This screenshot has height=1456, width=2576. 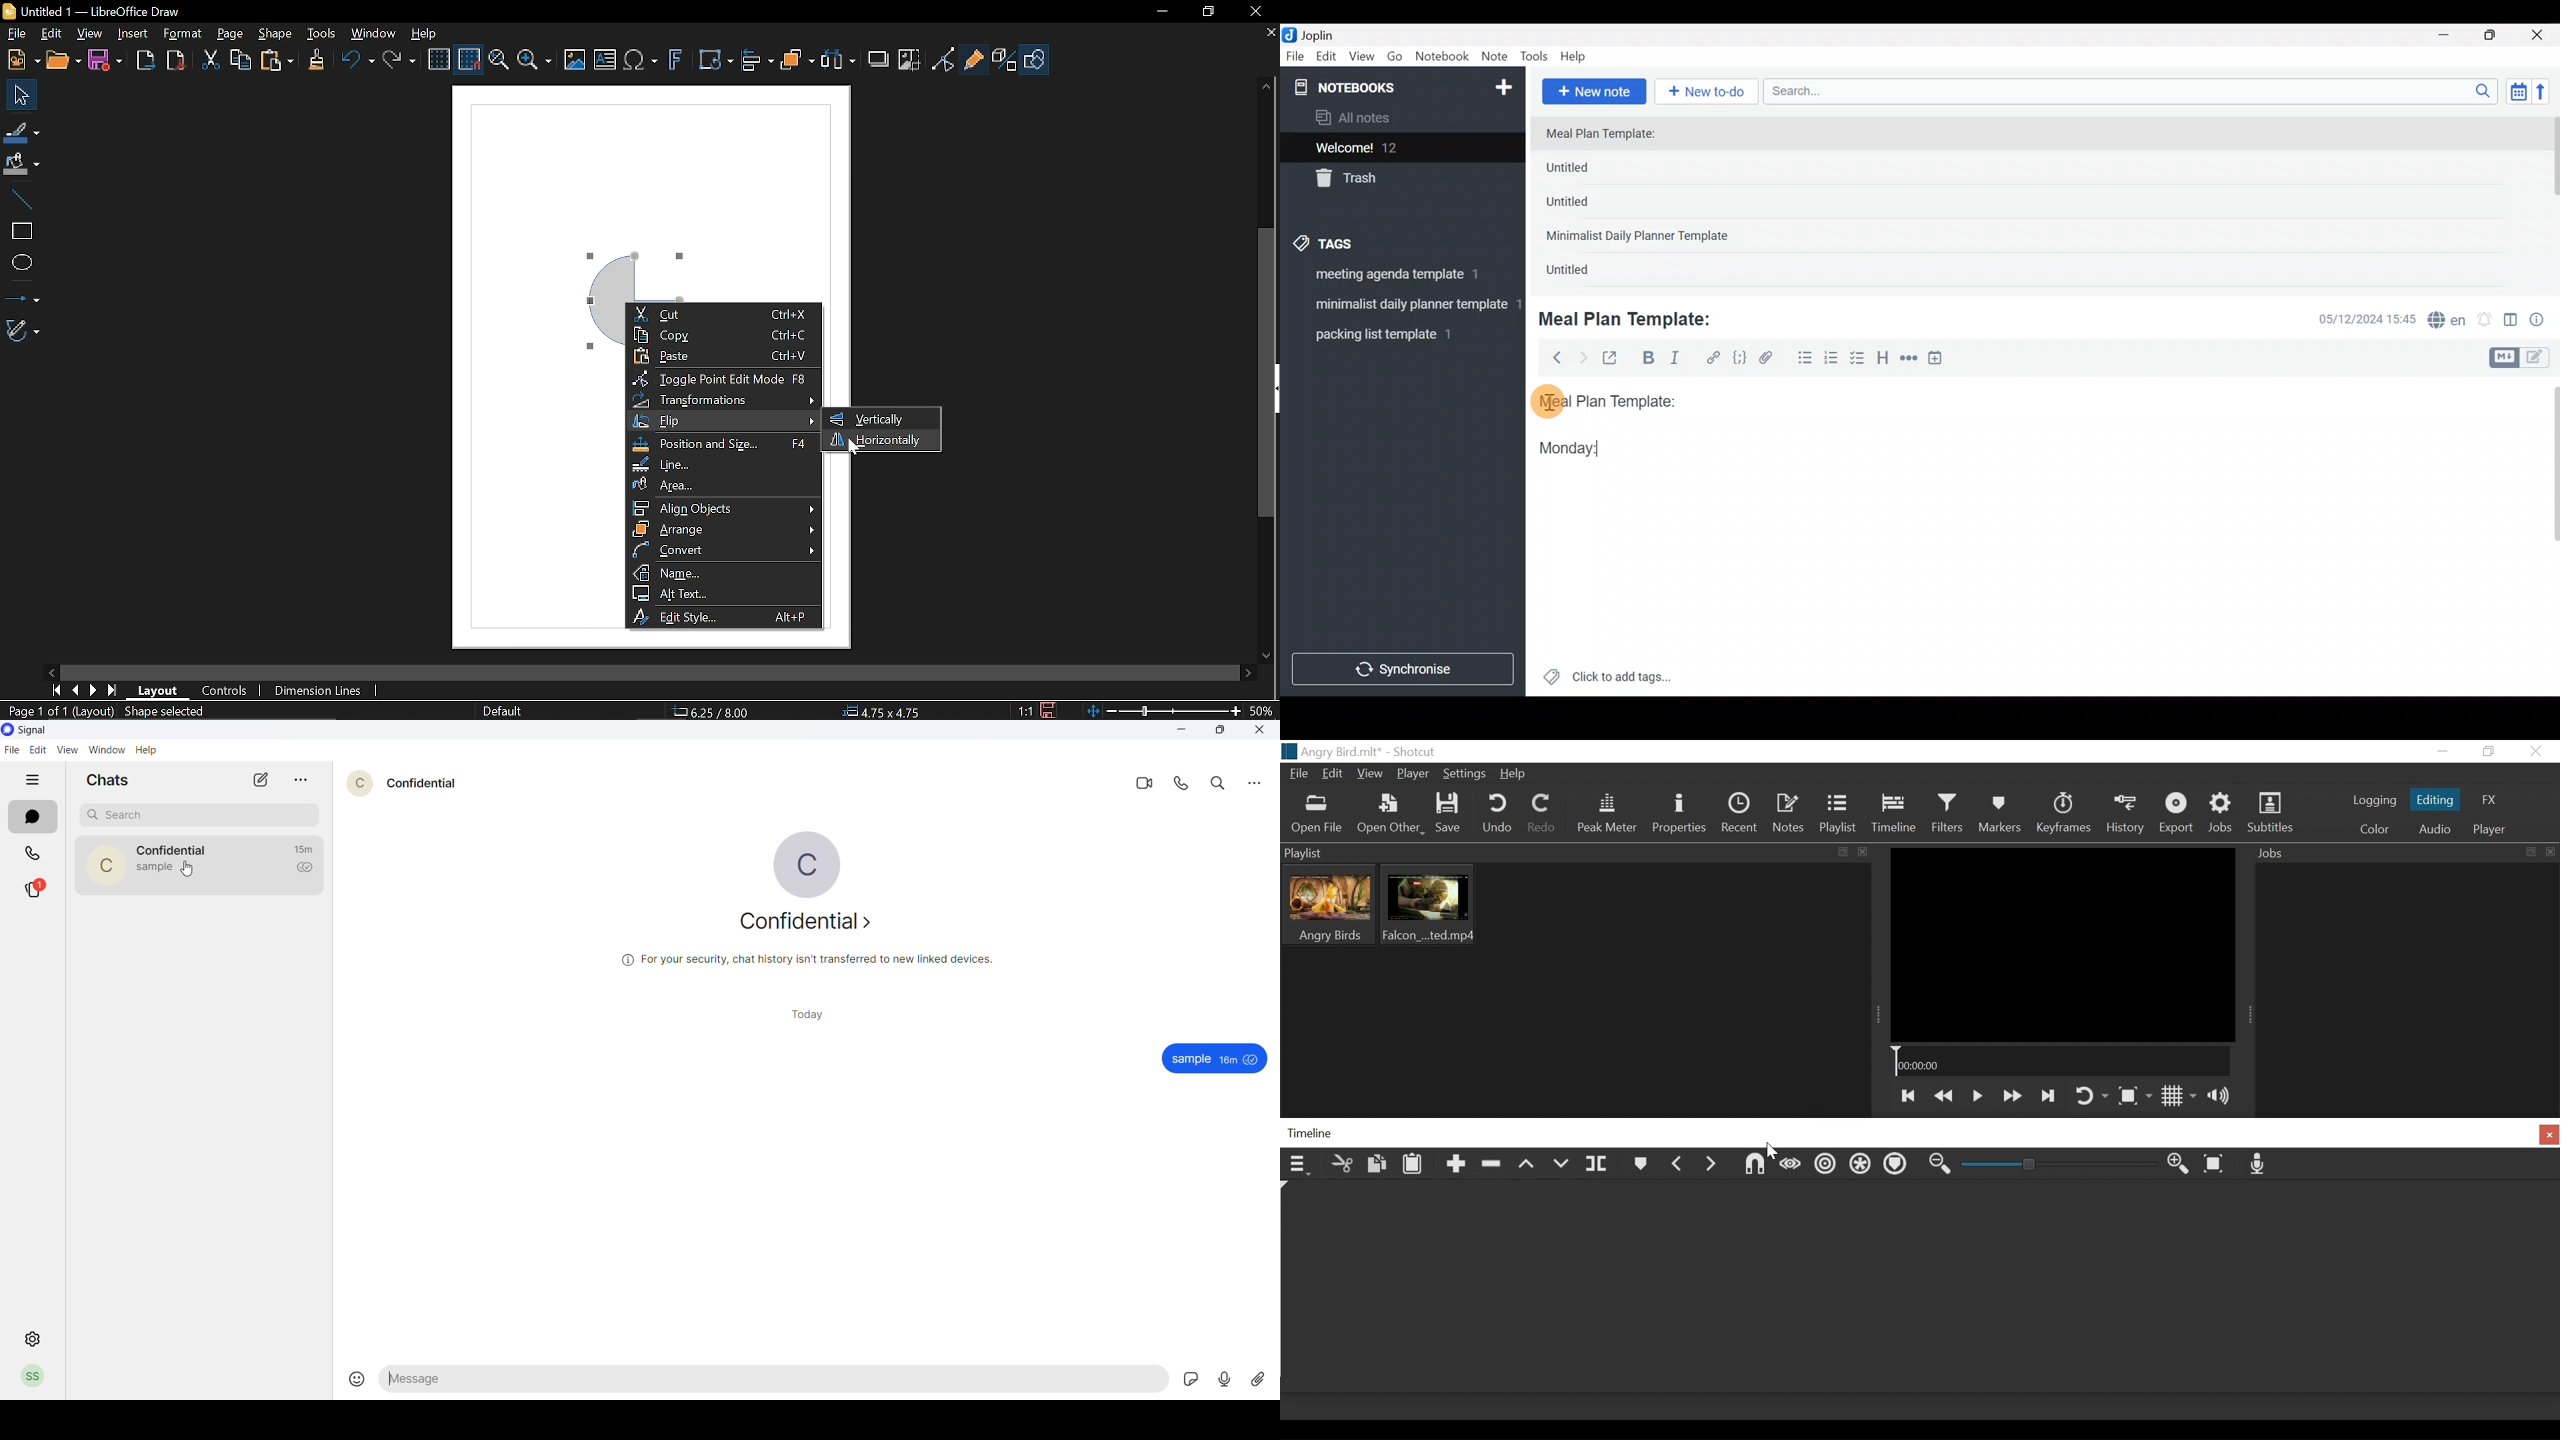 What do you see at coordinates (2547, 95) in the screenshot?
I see `Reverse sort` at bounding box center [2547, 95].